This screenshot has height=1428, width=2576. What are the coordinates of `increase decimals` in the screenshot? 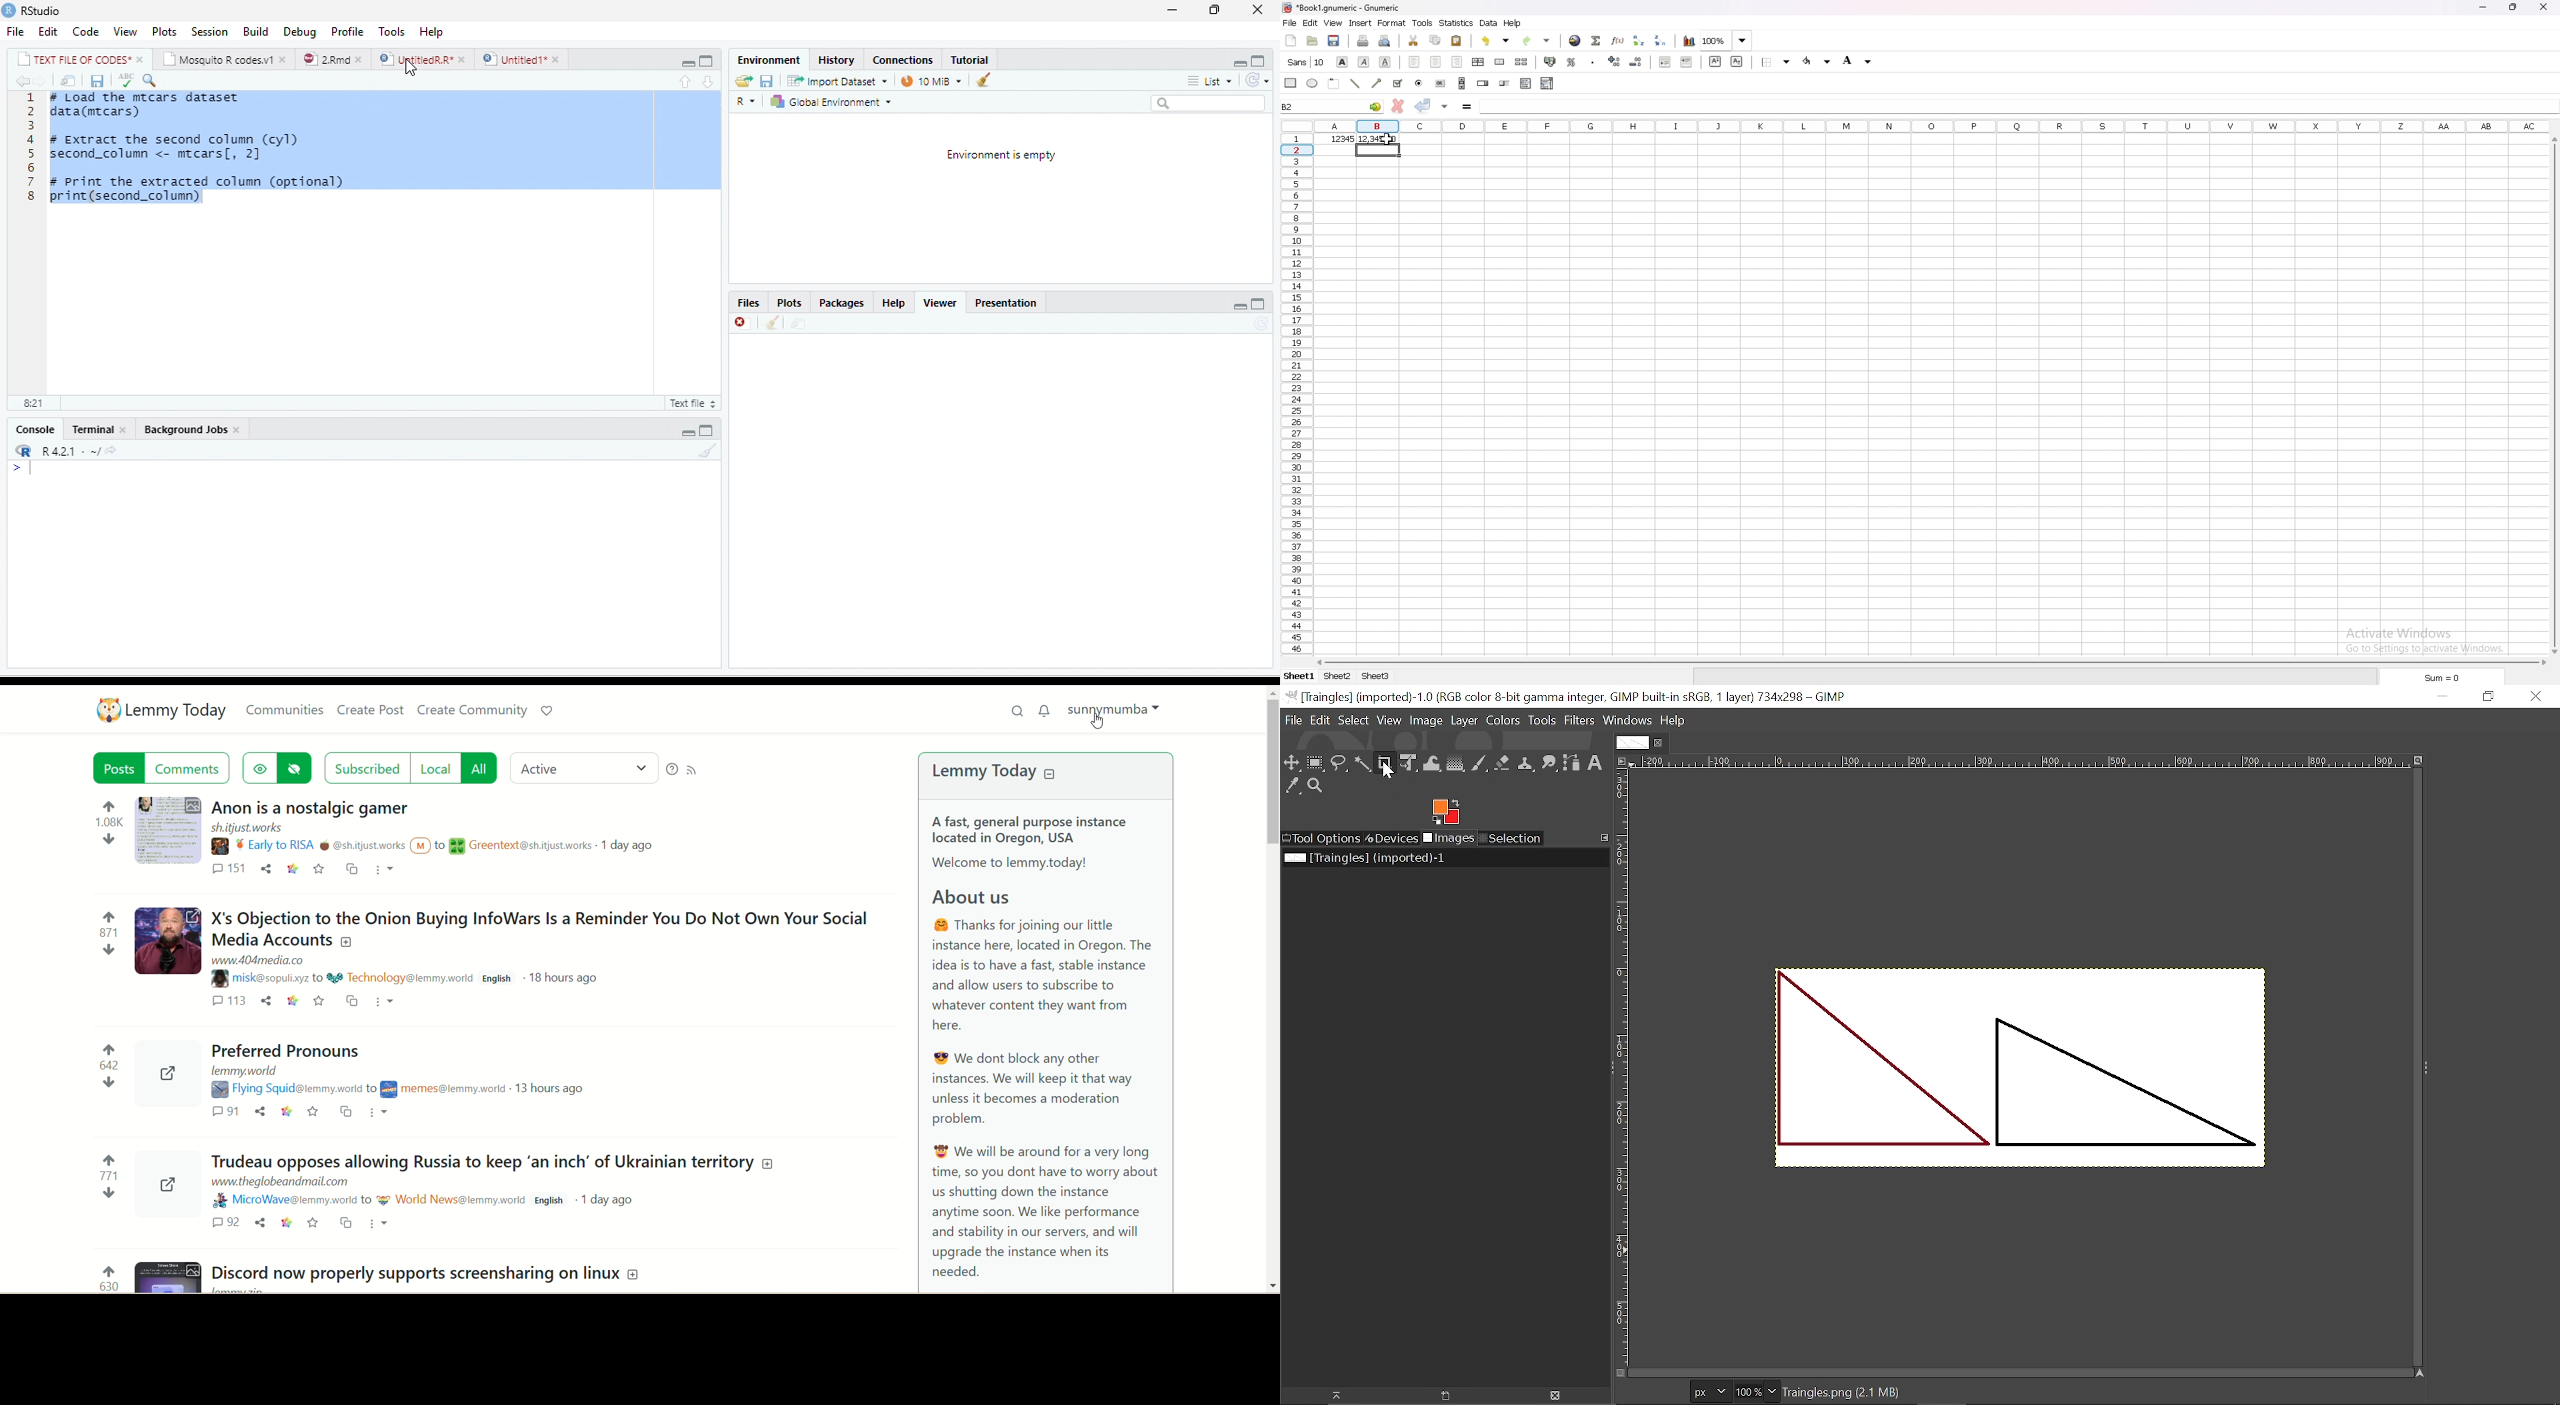 It's located at (1616, 61).